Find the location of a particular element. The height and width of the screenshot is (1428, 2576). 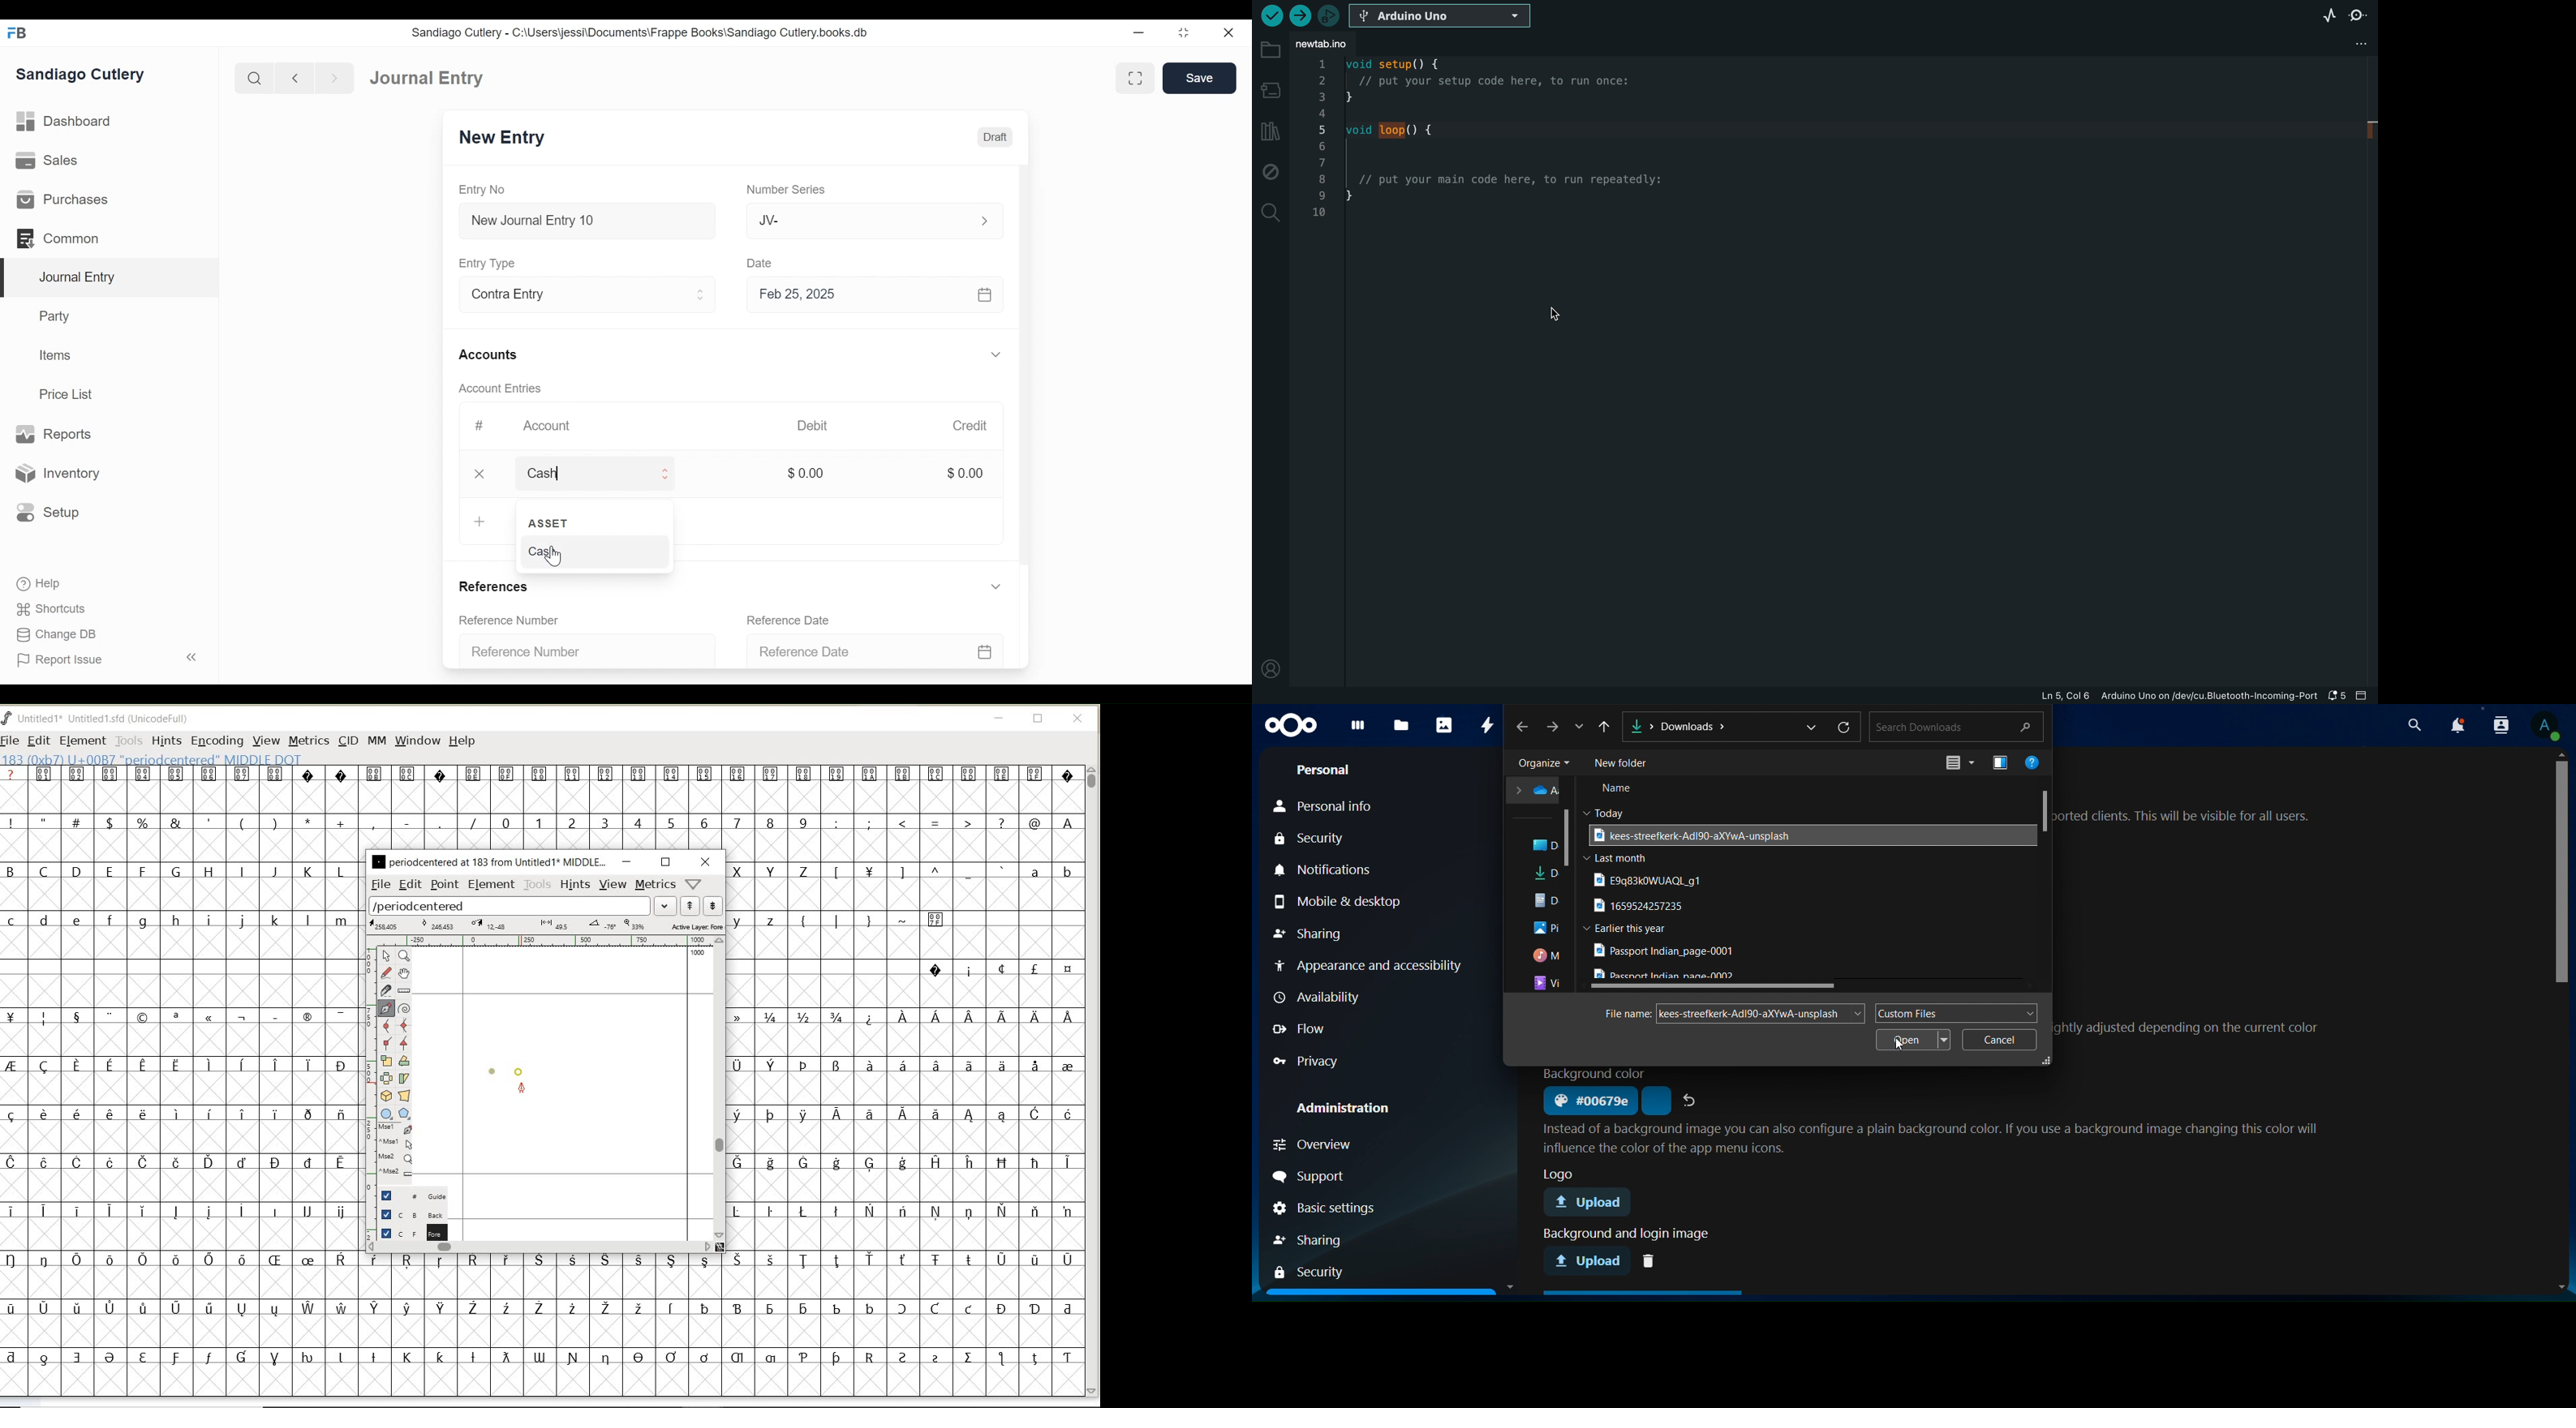

Add a corner point is located at coordinates (404, 1042).